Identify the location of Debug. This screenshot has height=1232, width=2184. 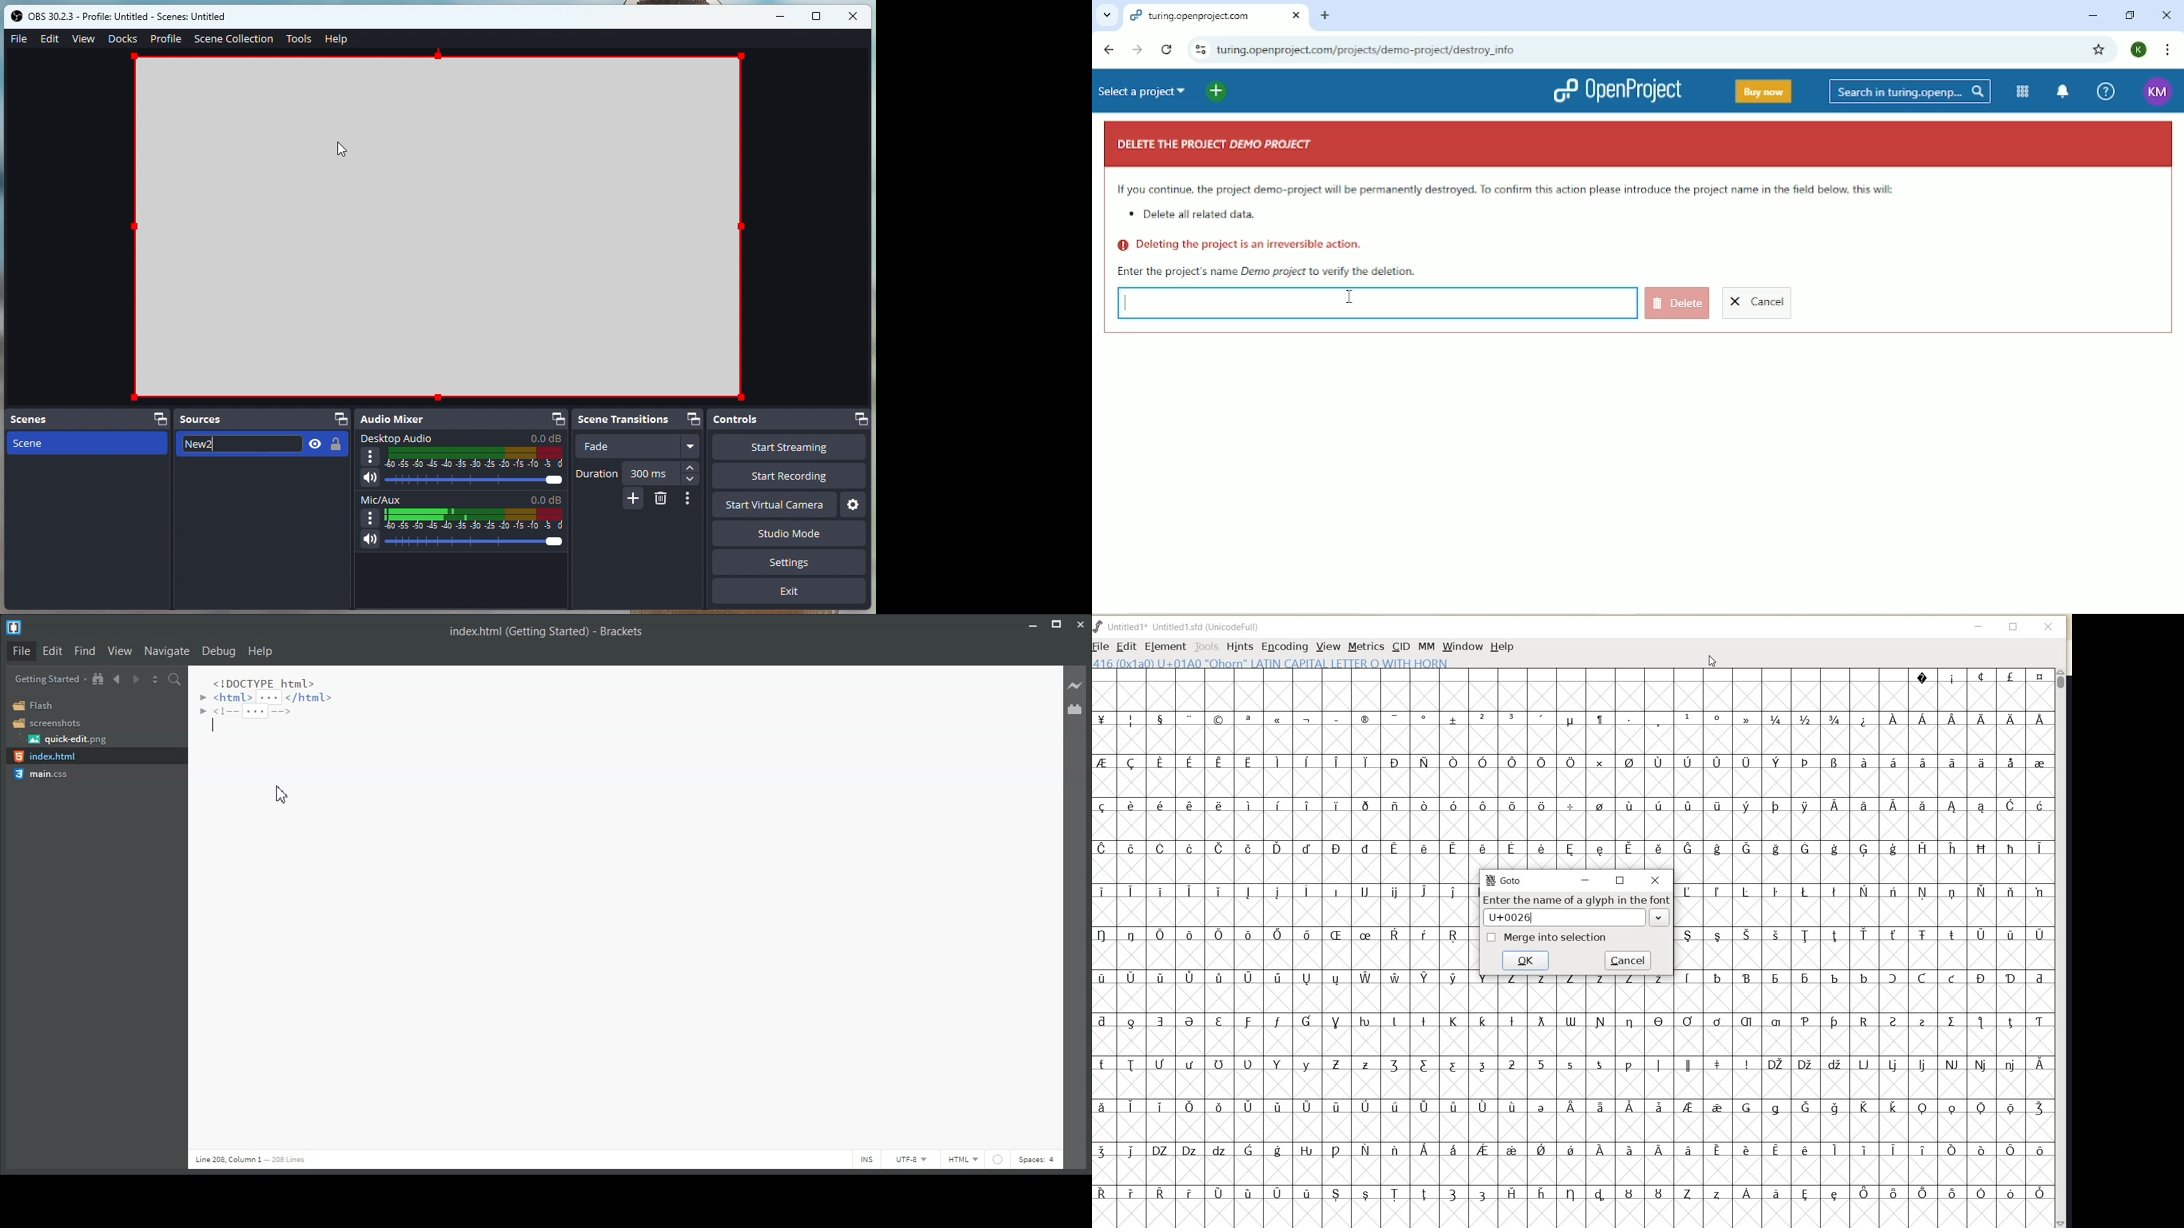
(218, 652).